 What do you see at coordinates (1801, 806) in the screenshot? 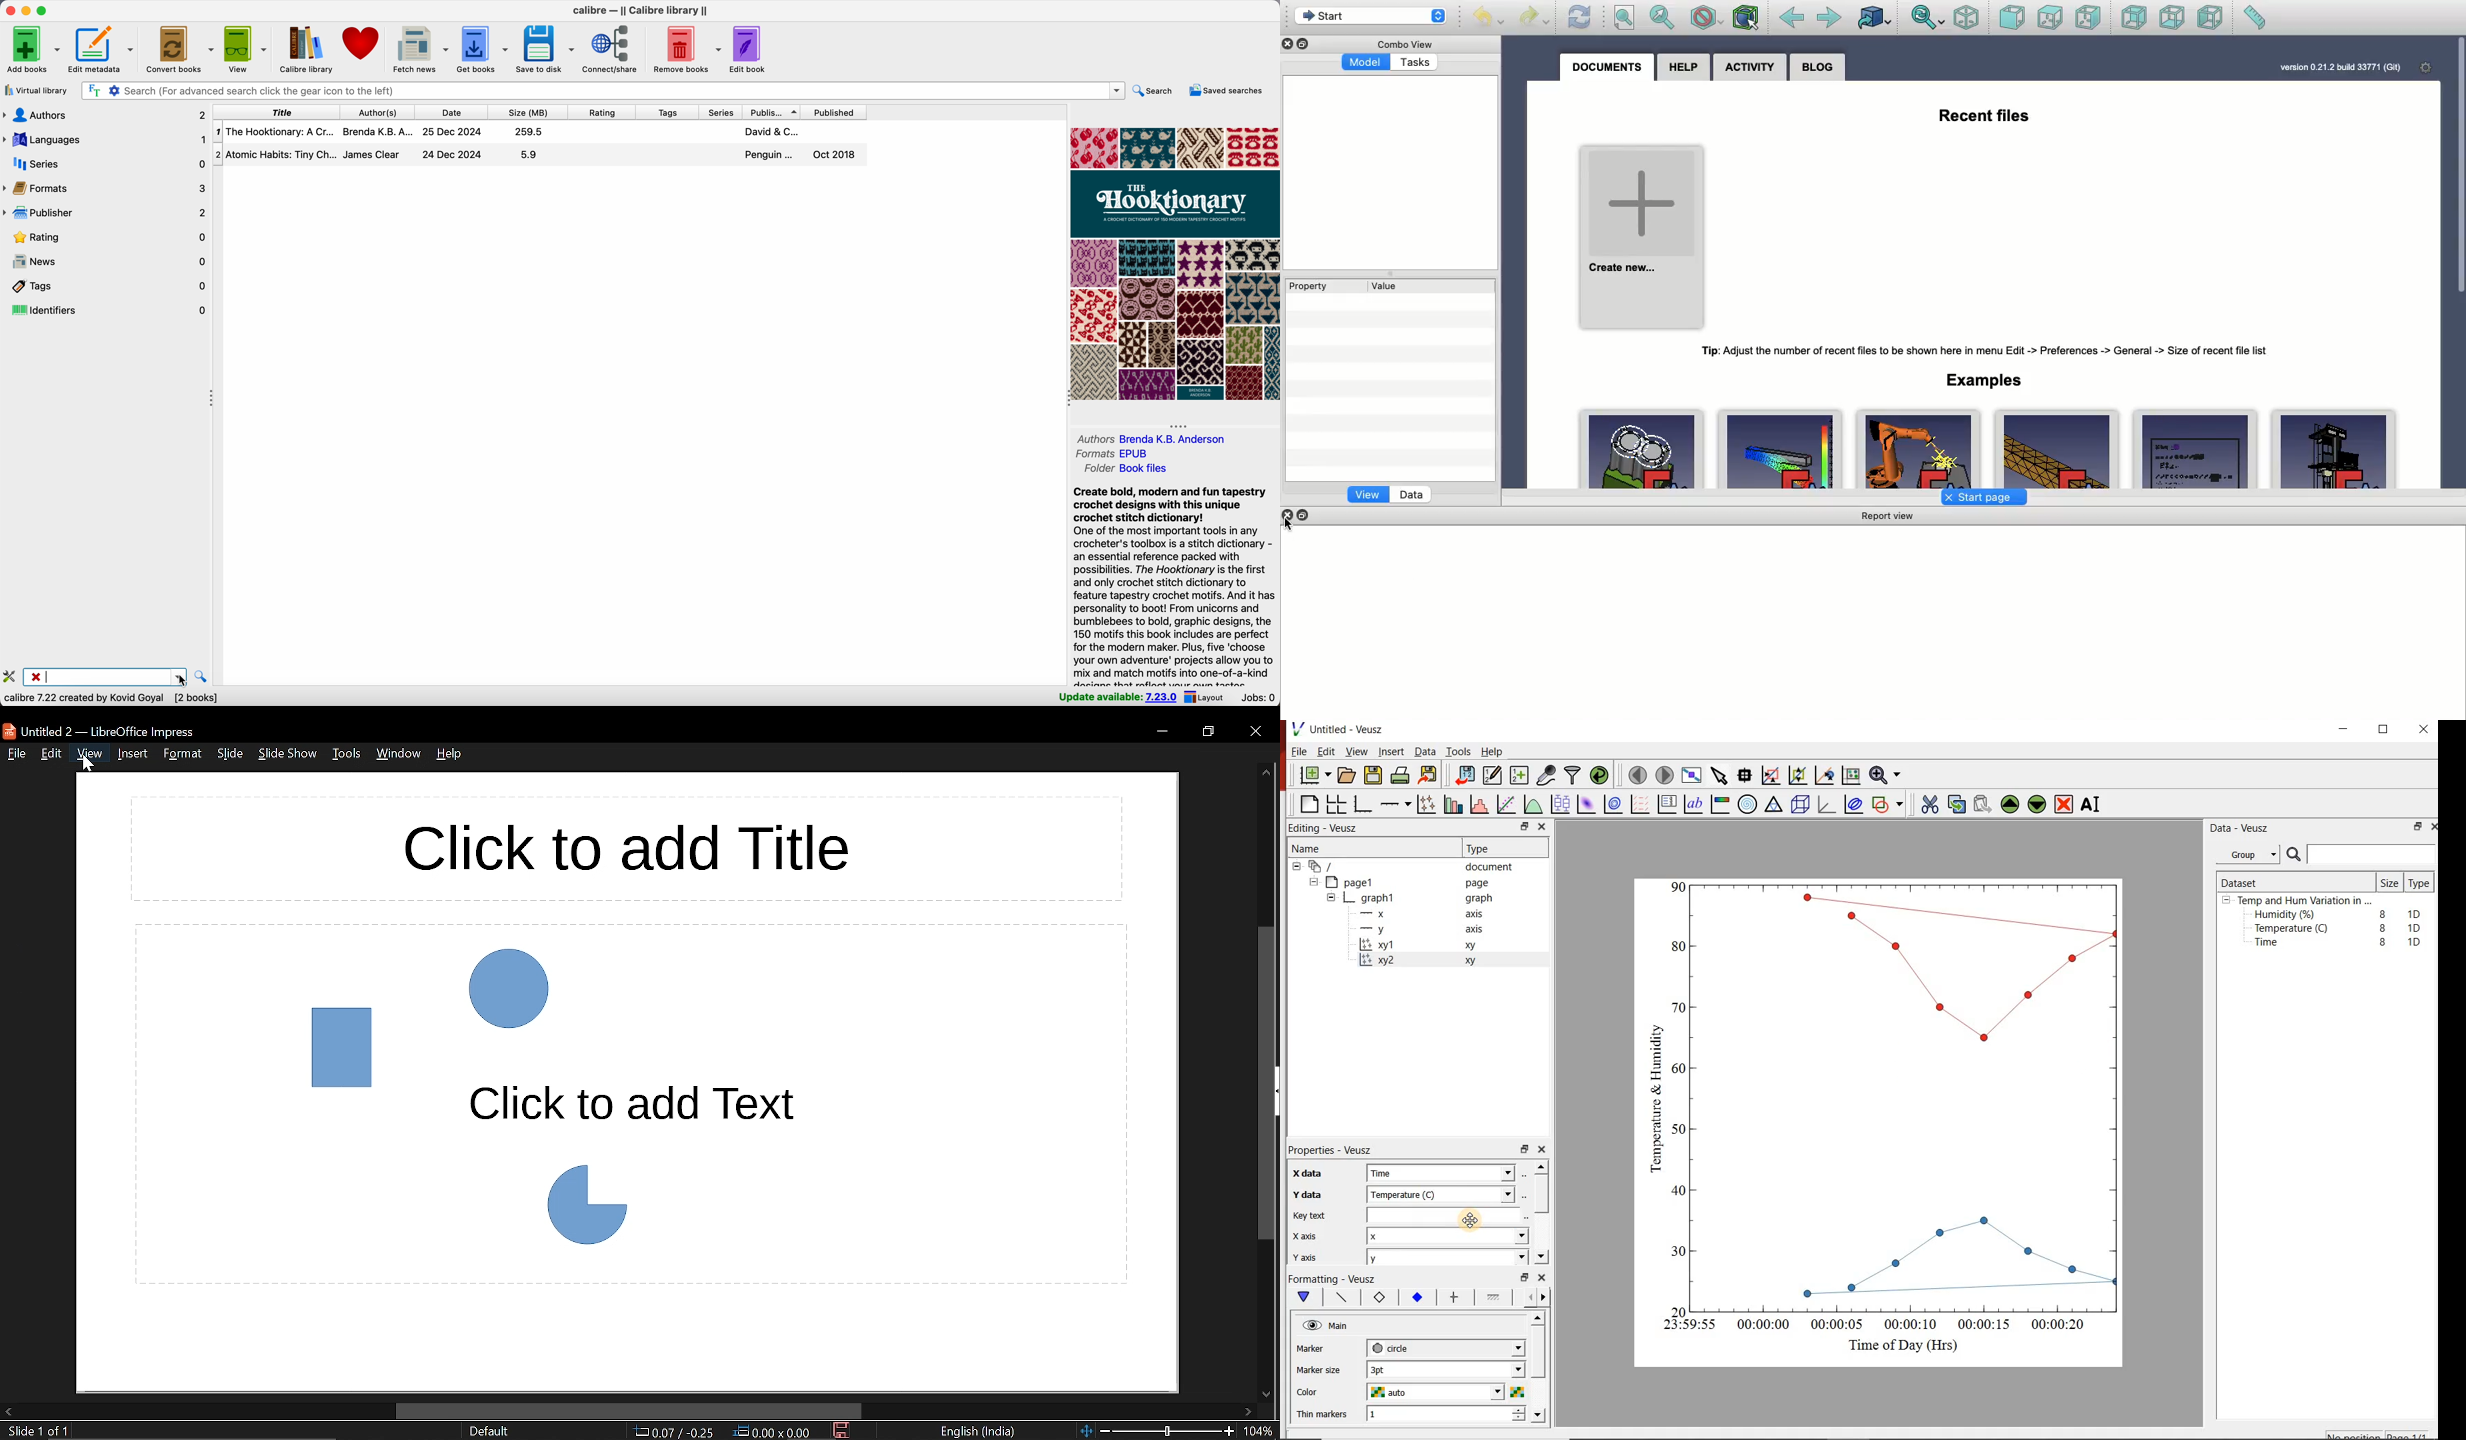
I see `3d scene` at bounding box center [1801, 806].